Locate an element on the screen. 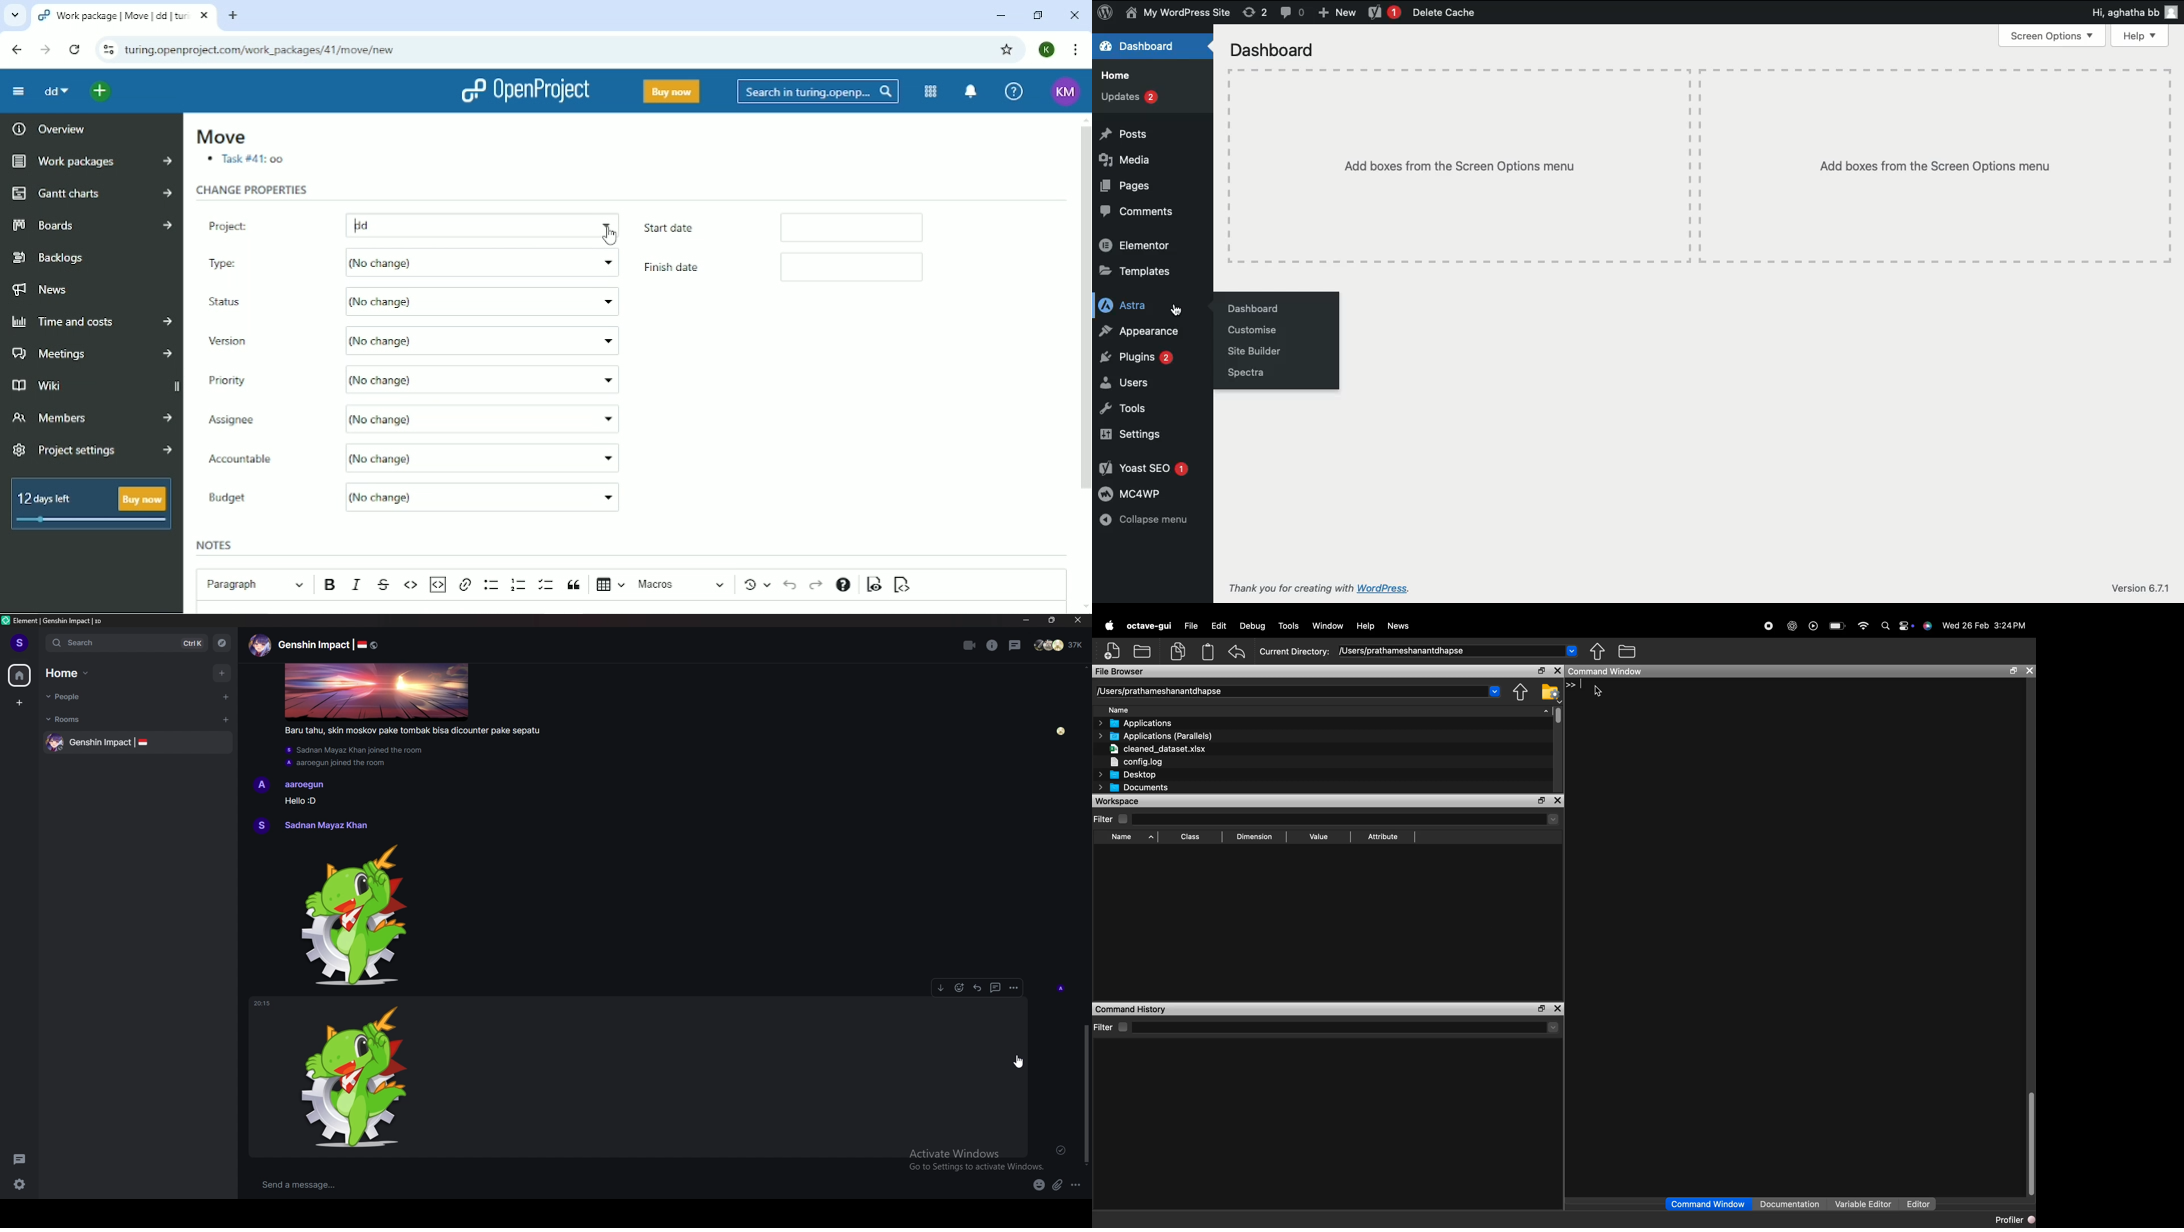 This screenshot has height=1232, width=2184. Insert code snippet is located at coordinates (437, 584).